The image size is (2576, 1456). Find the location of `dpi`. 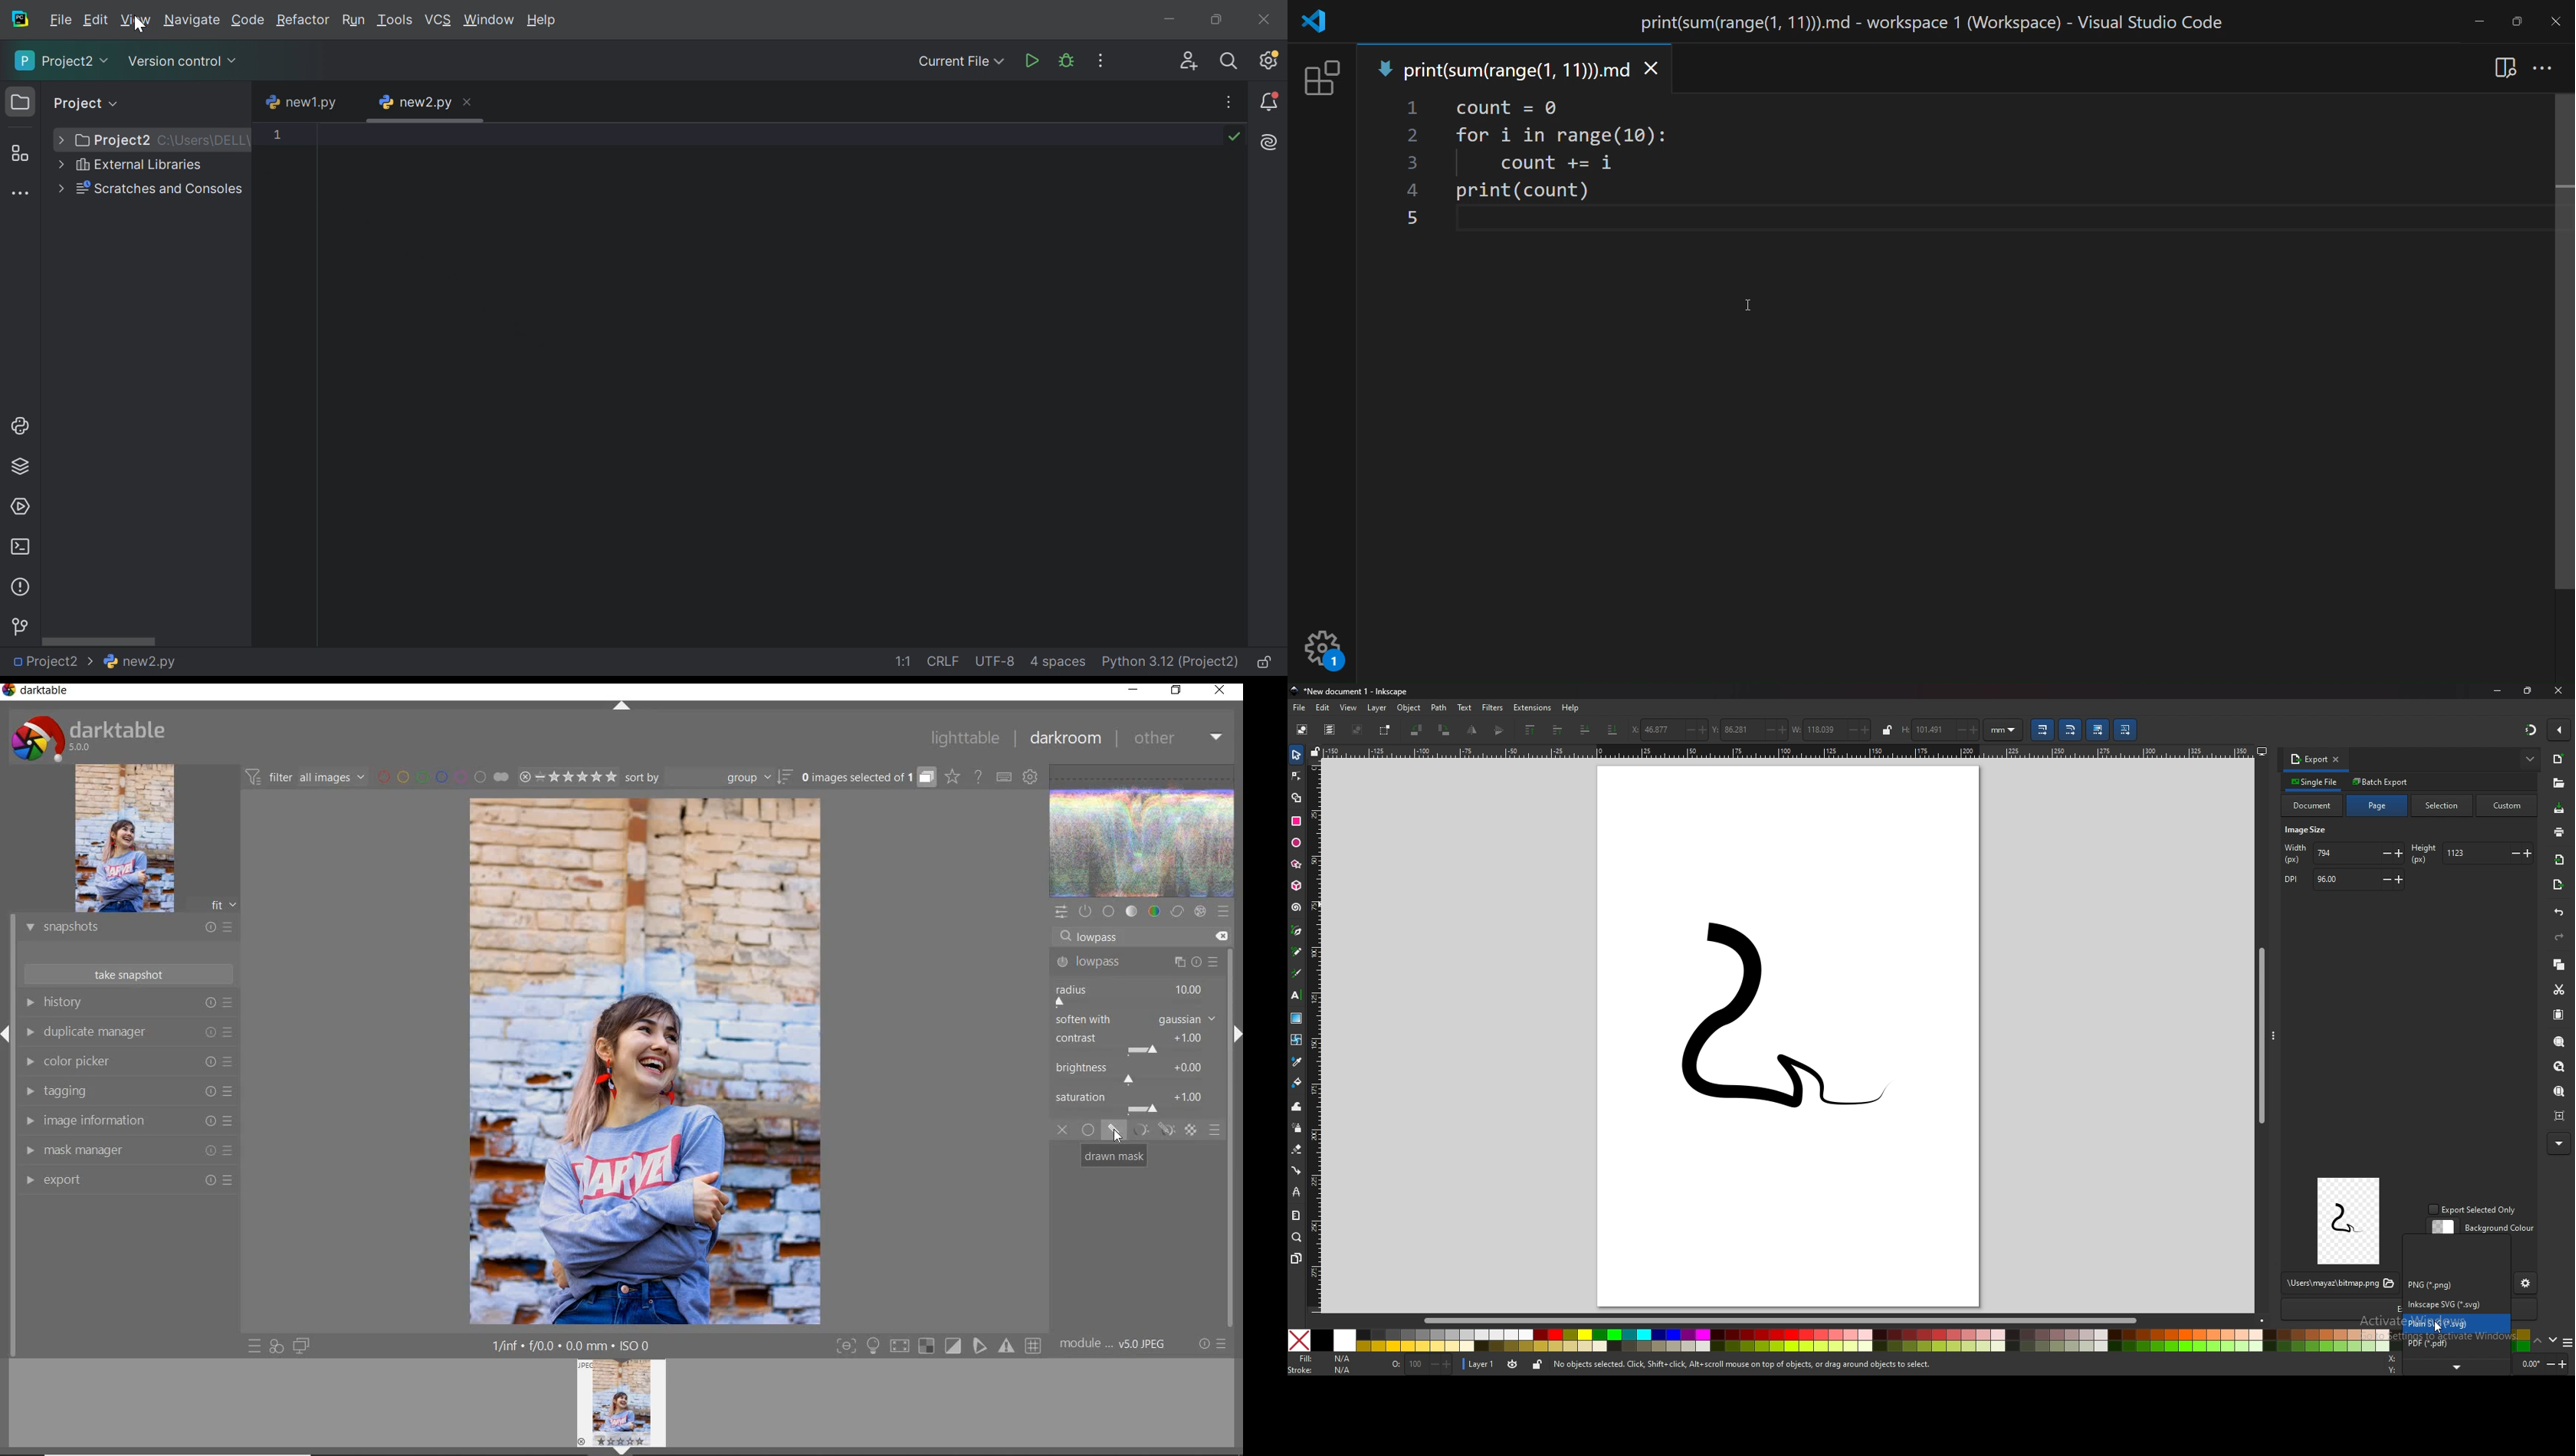

dpi is located at coordinates (2342, 880).